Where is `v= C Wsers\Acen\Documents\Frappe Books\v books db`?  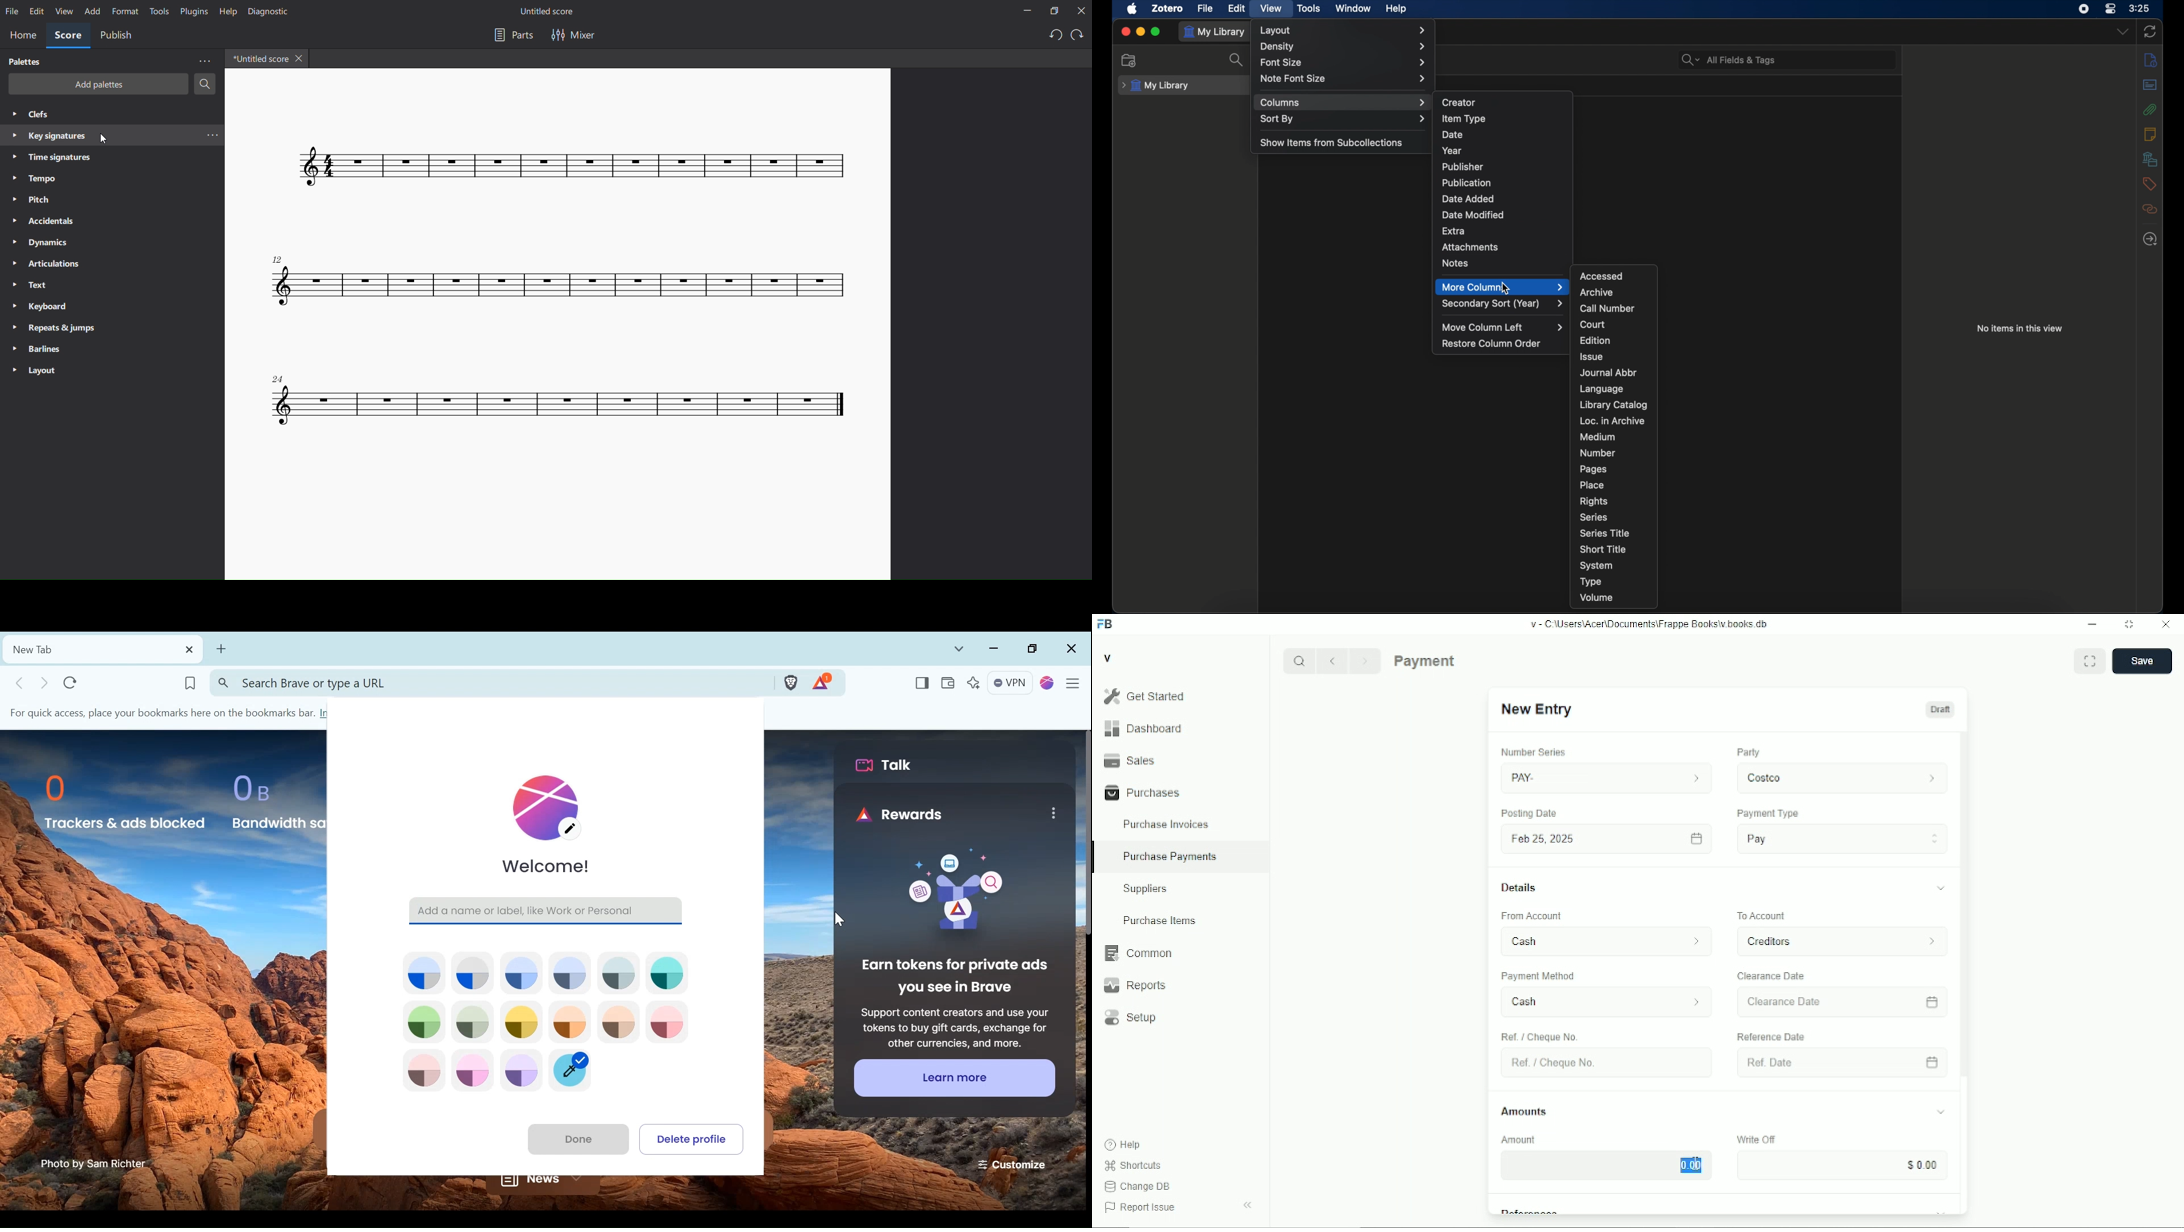 v= C Wsers\Acen\Documents\Frappe Books\v books db is located at coordinates (1650, 624).